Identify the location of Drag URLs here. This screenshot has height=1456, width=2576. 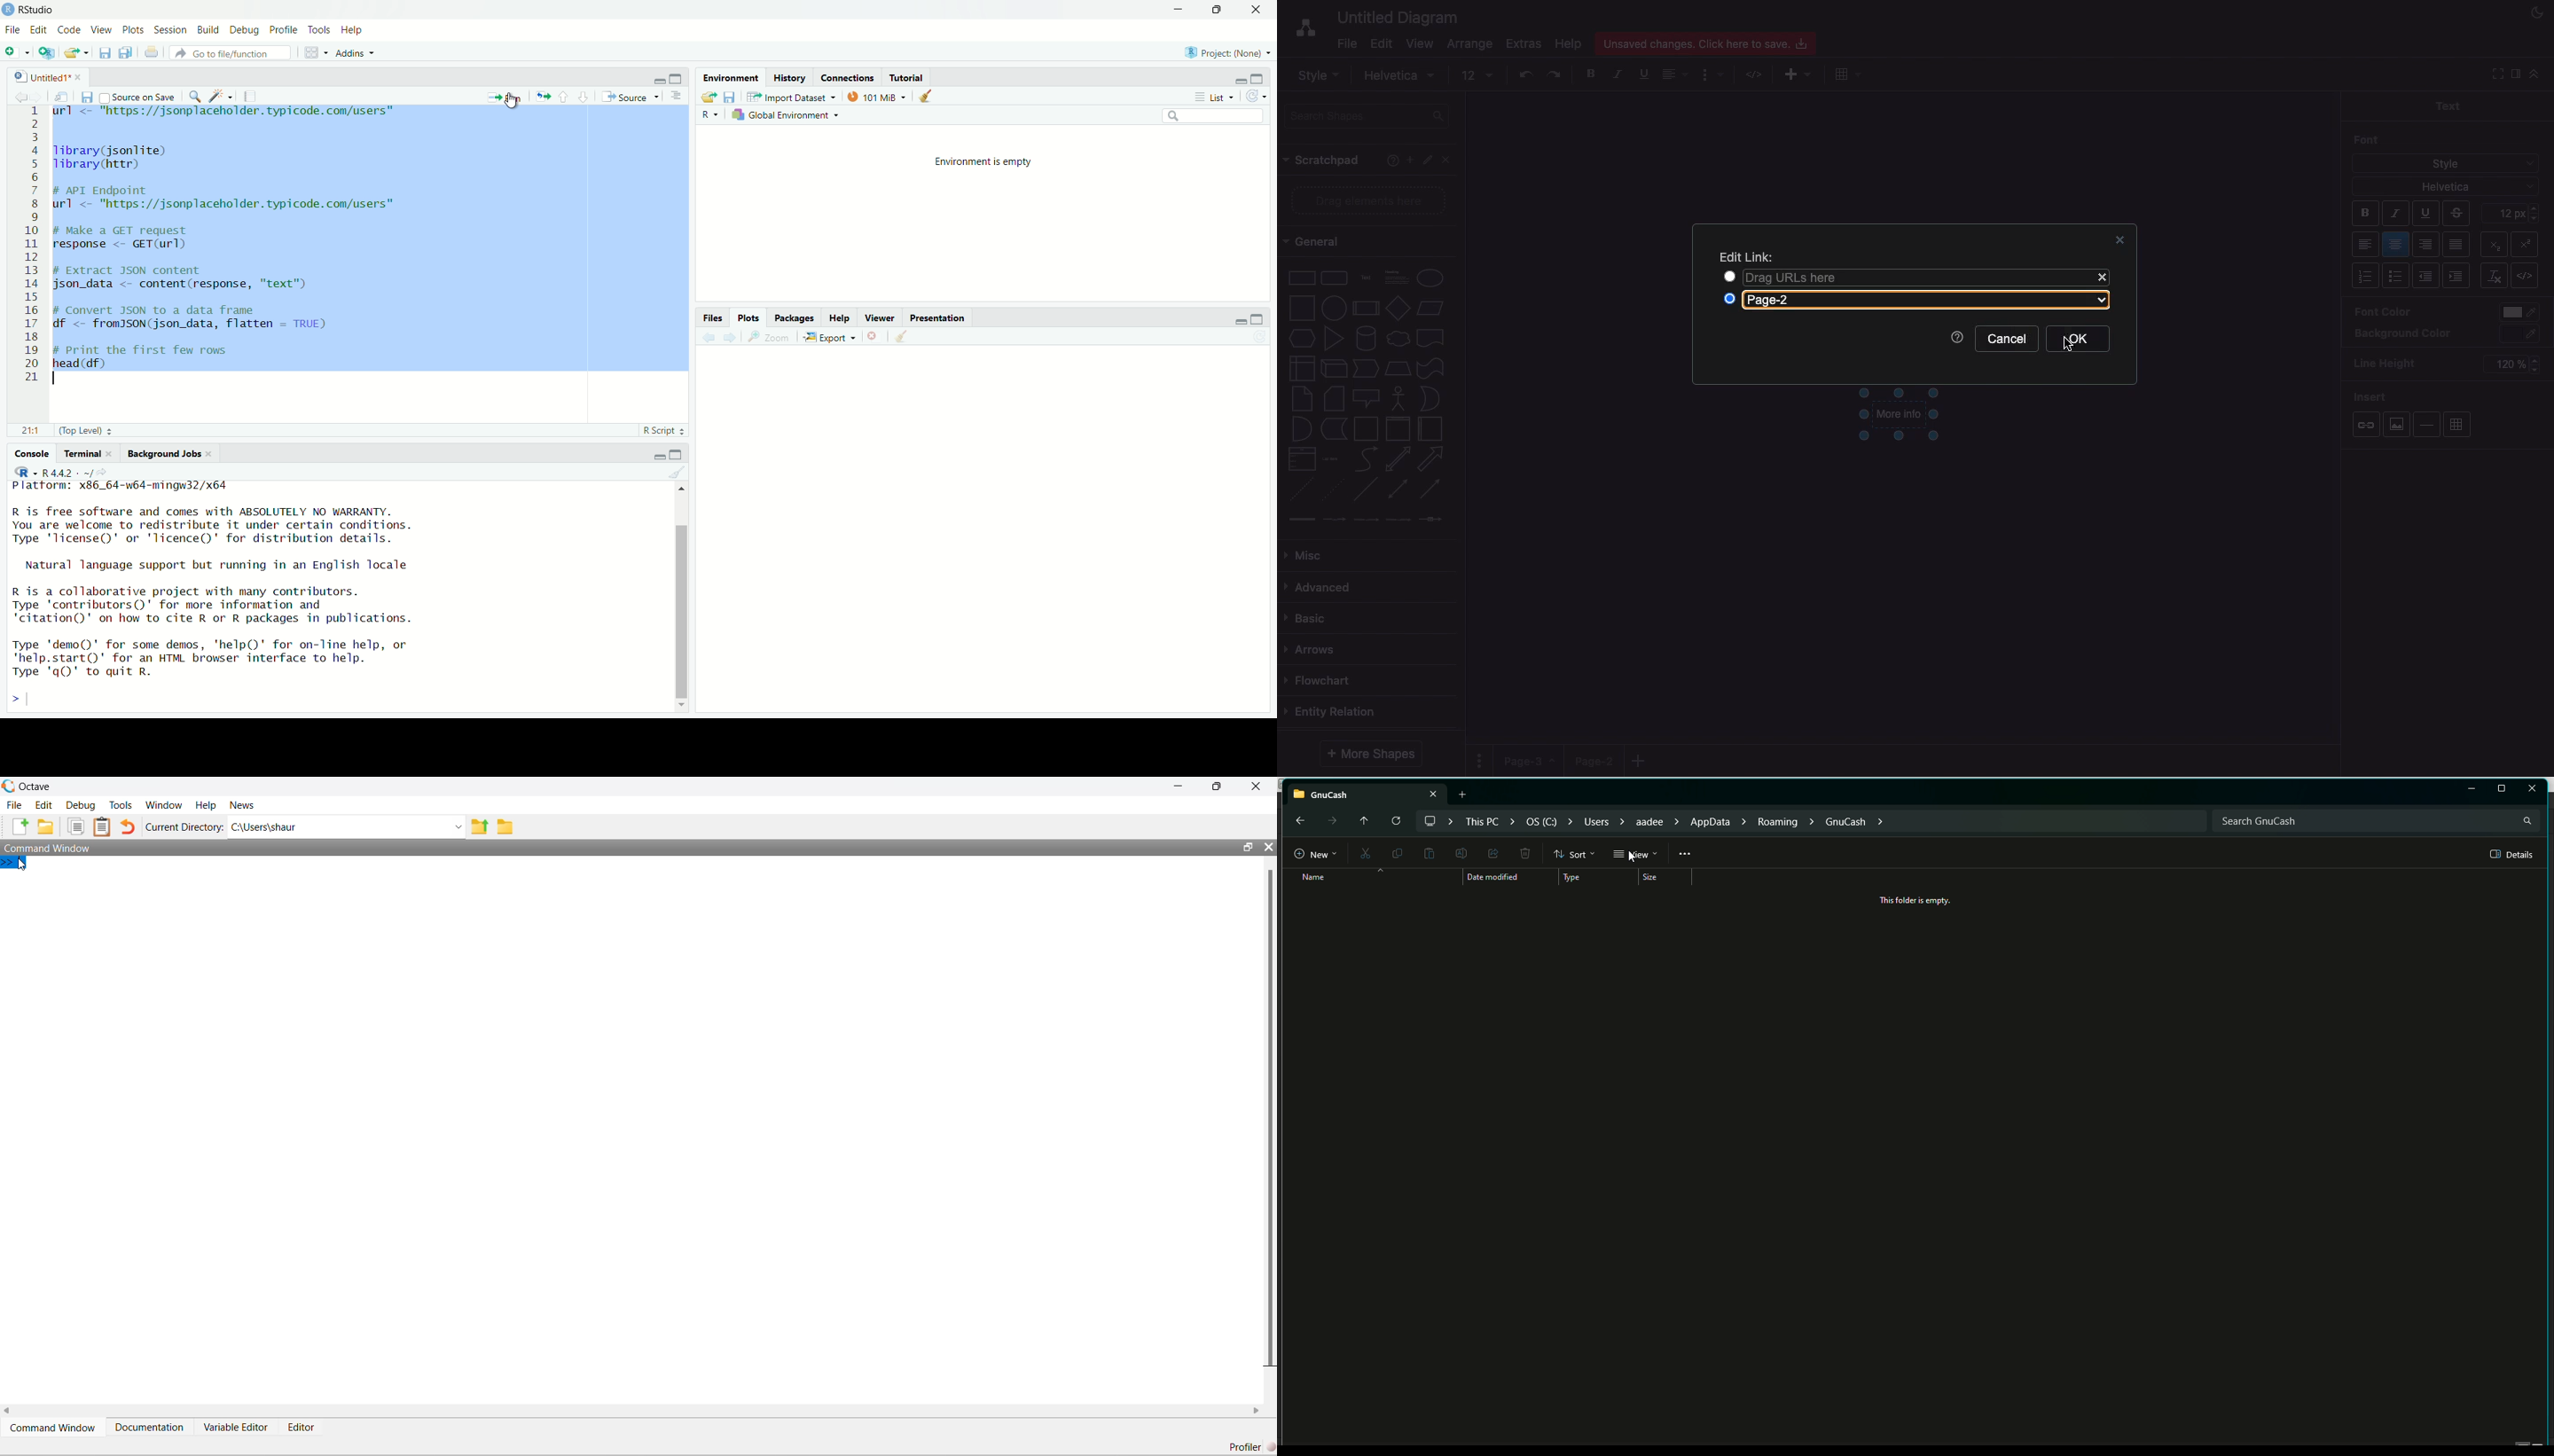
(1911, 277).